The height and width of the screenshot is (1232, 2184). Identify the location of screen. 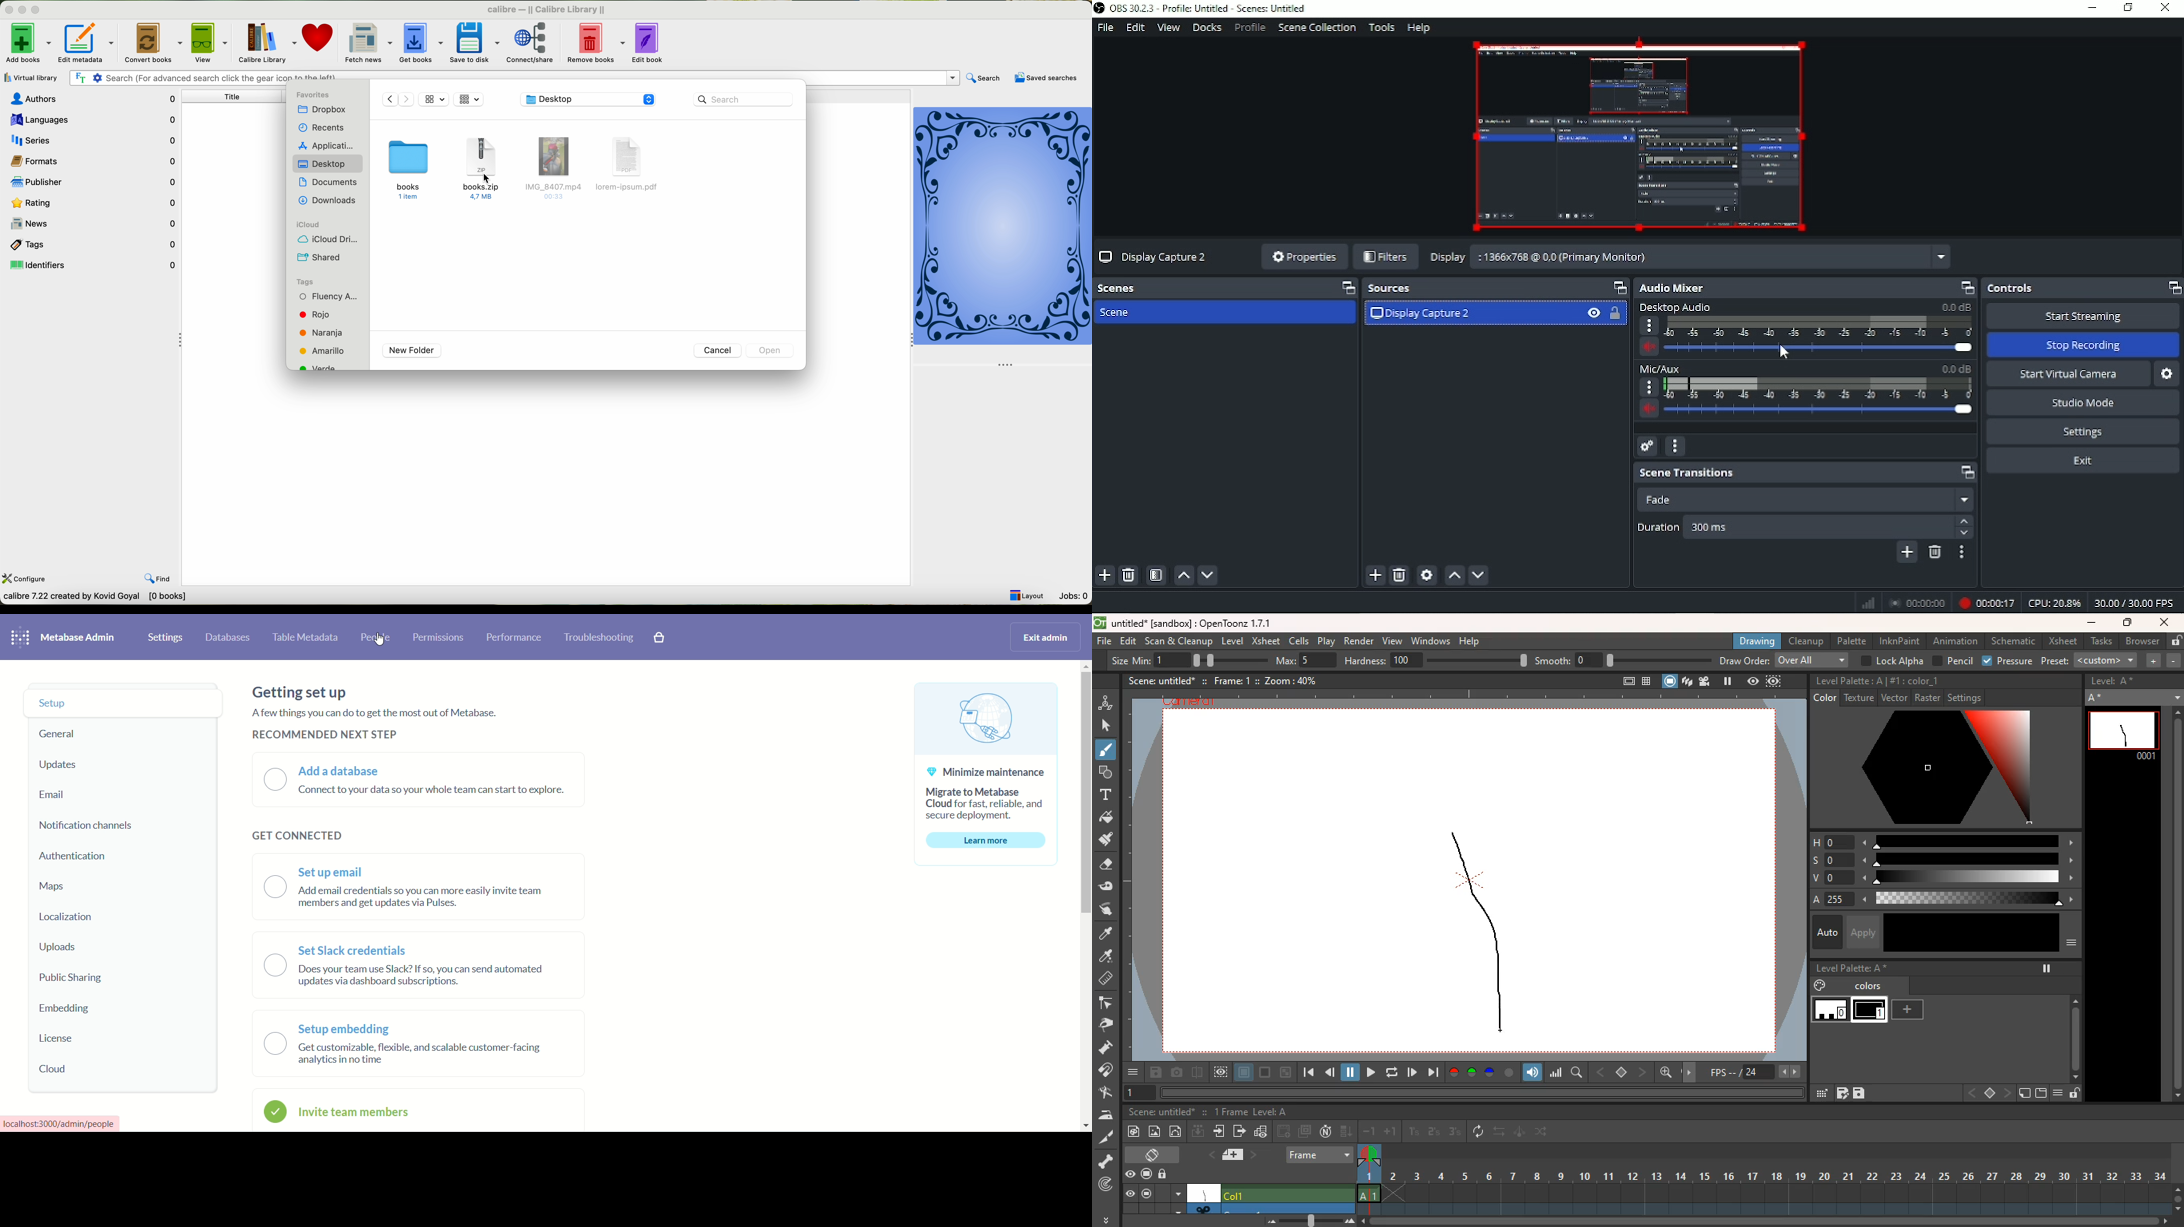
(2041, 1094).